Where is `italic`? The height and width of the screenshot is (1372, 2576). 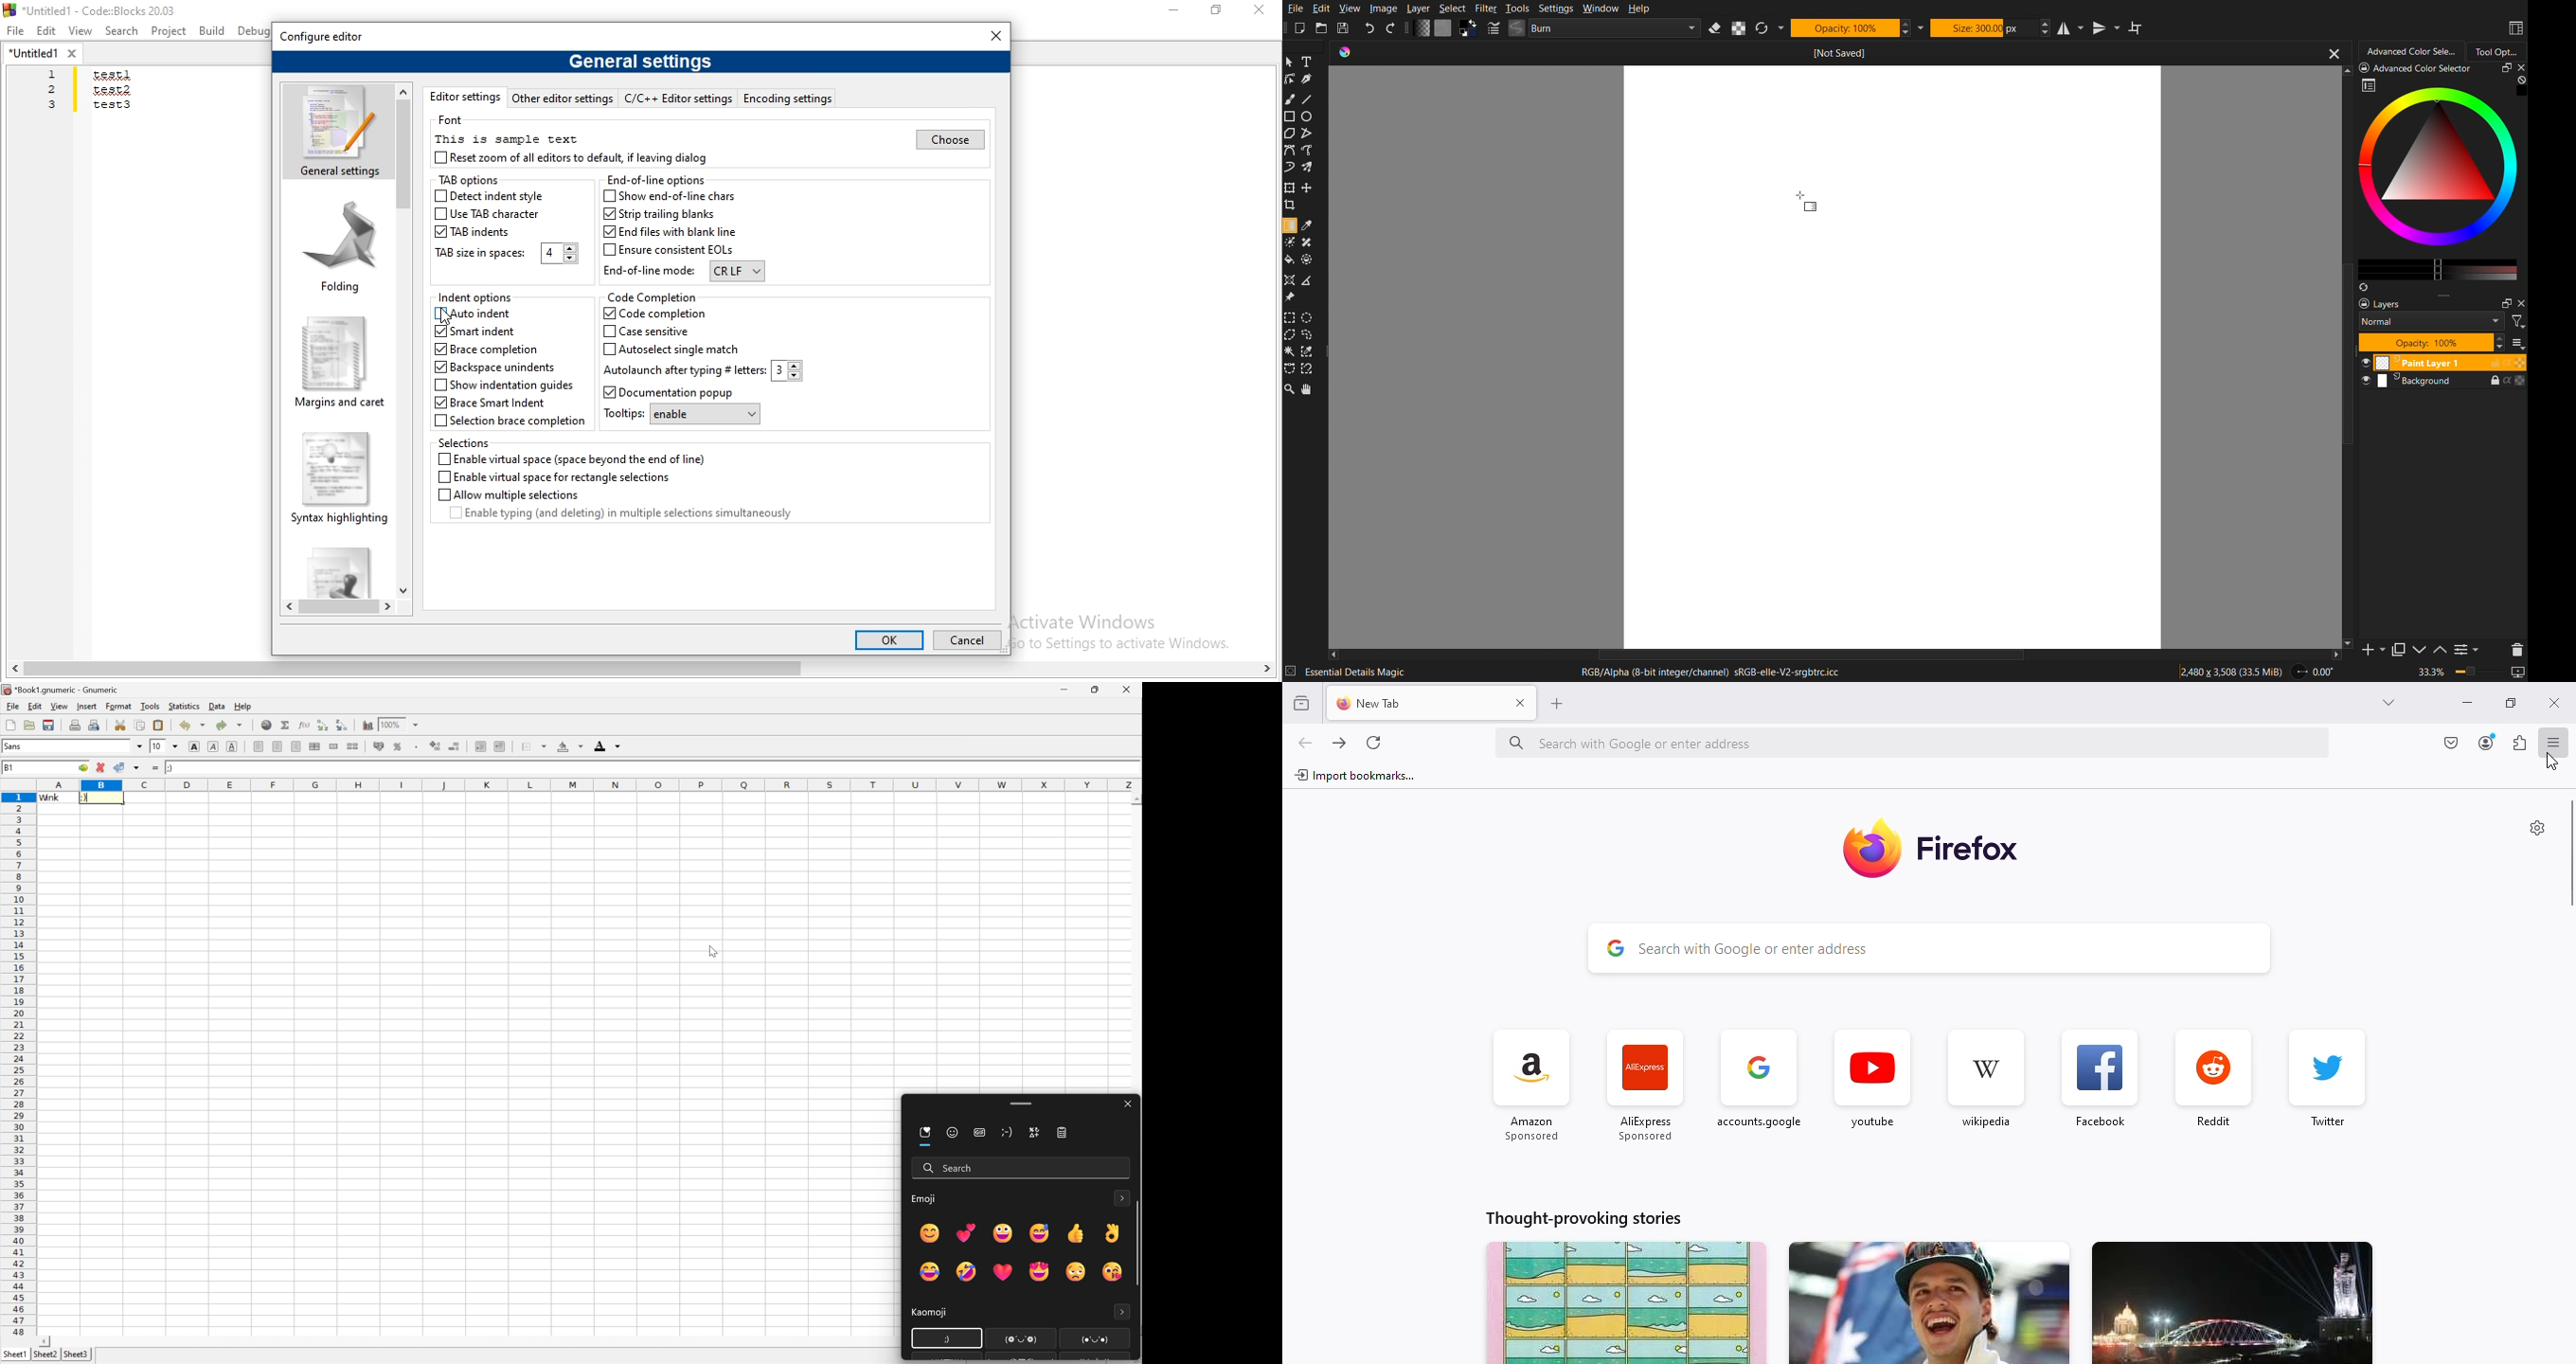
italic is located at coordinates (214, 745).